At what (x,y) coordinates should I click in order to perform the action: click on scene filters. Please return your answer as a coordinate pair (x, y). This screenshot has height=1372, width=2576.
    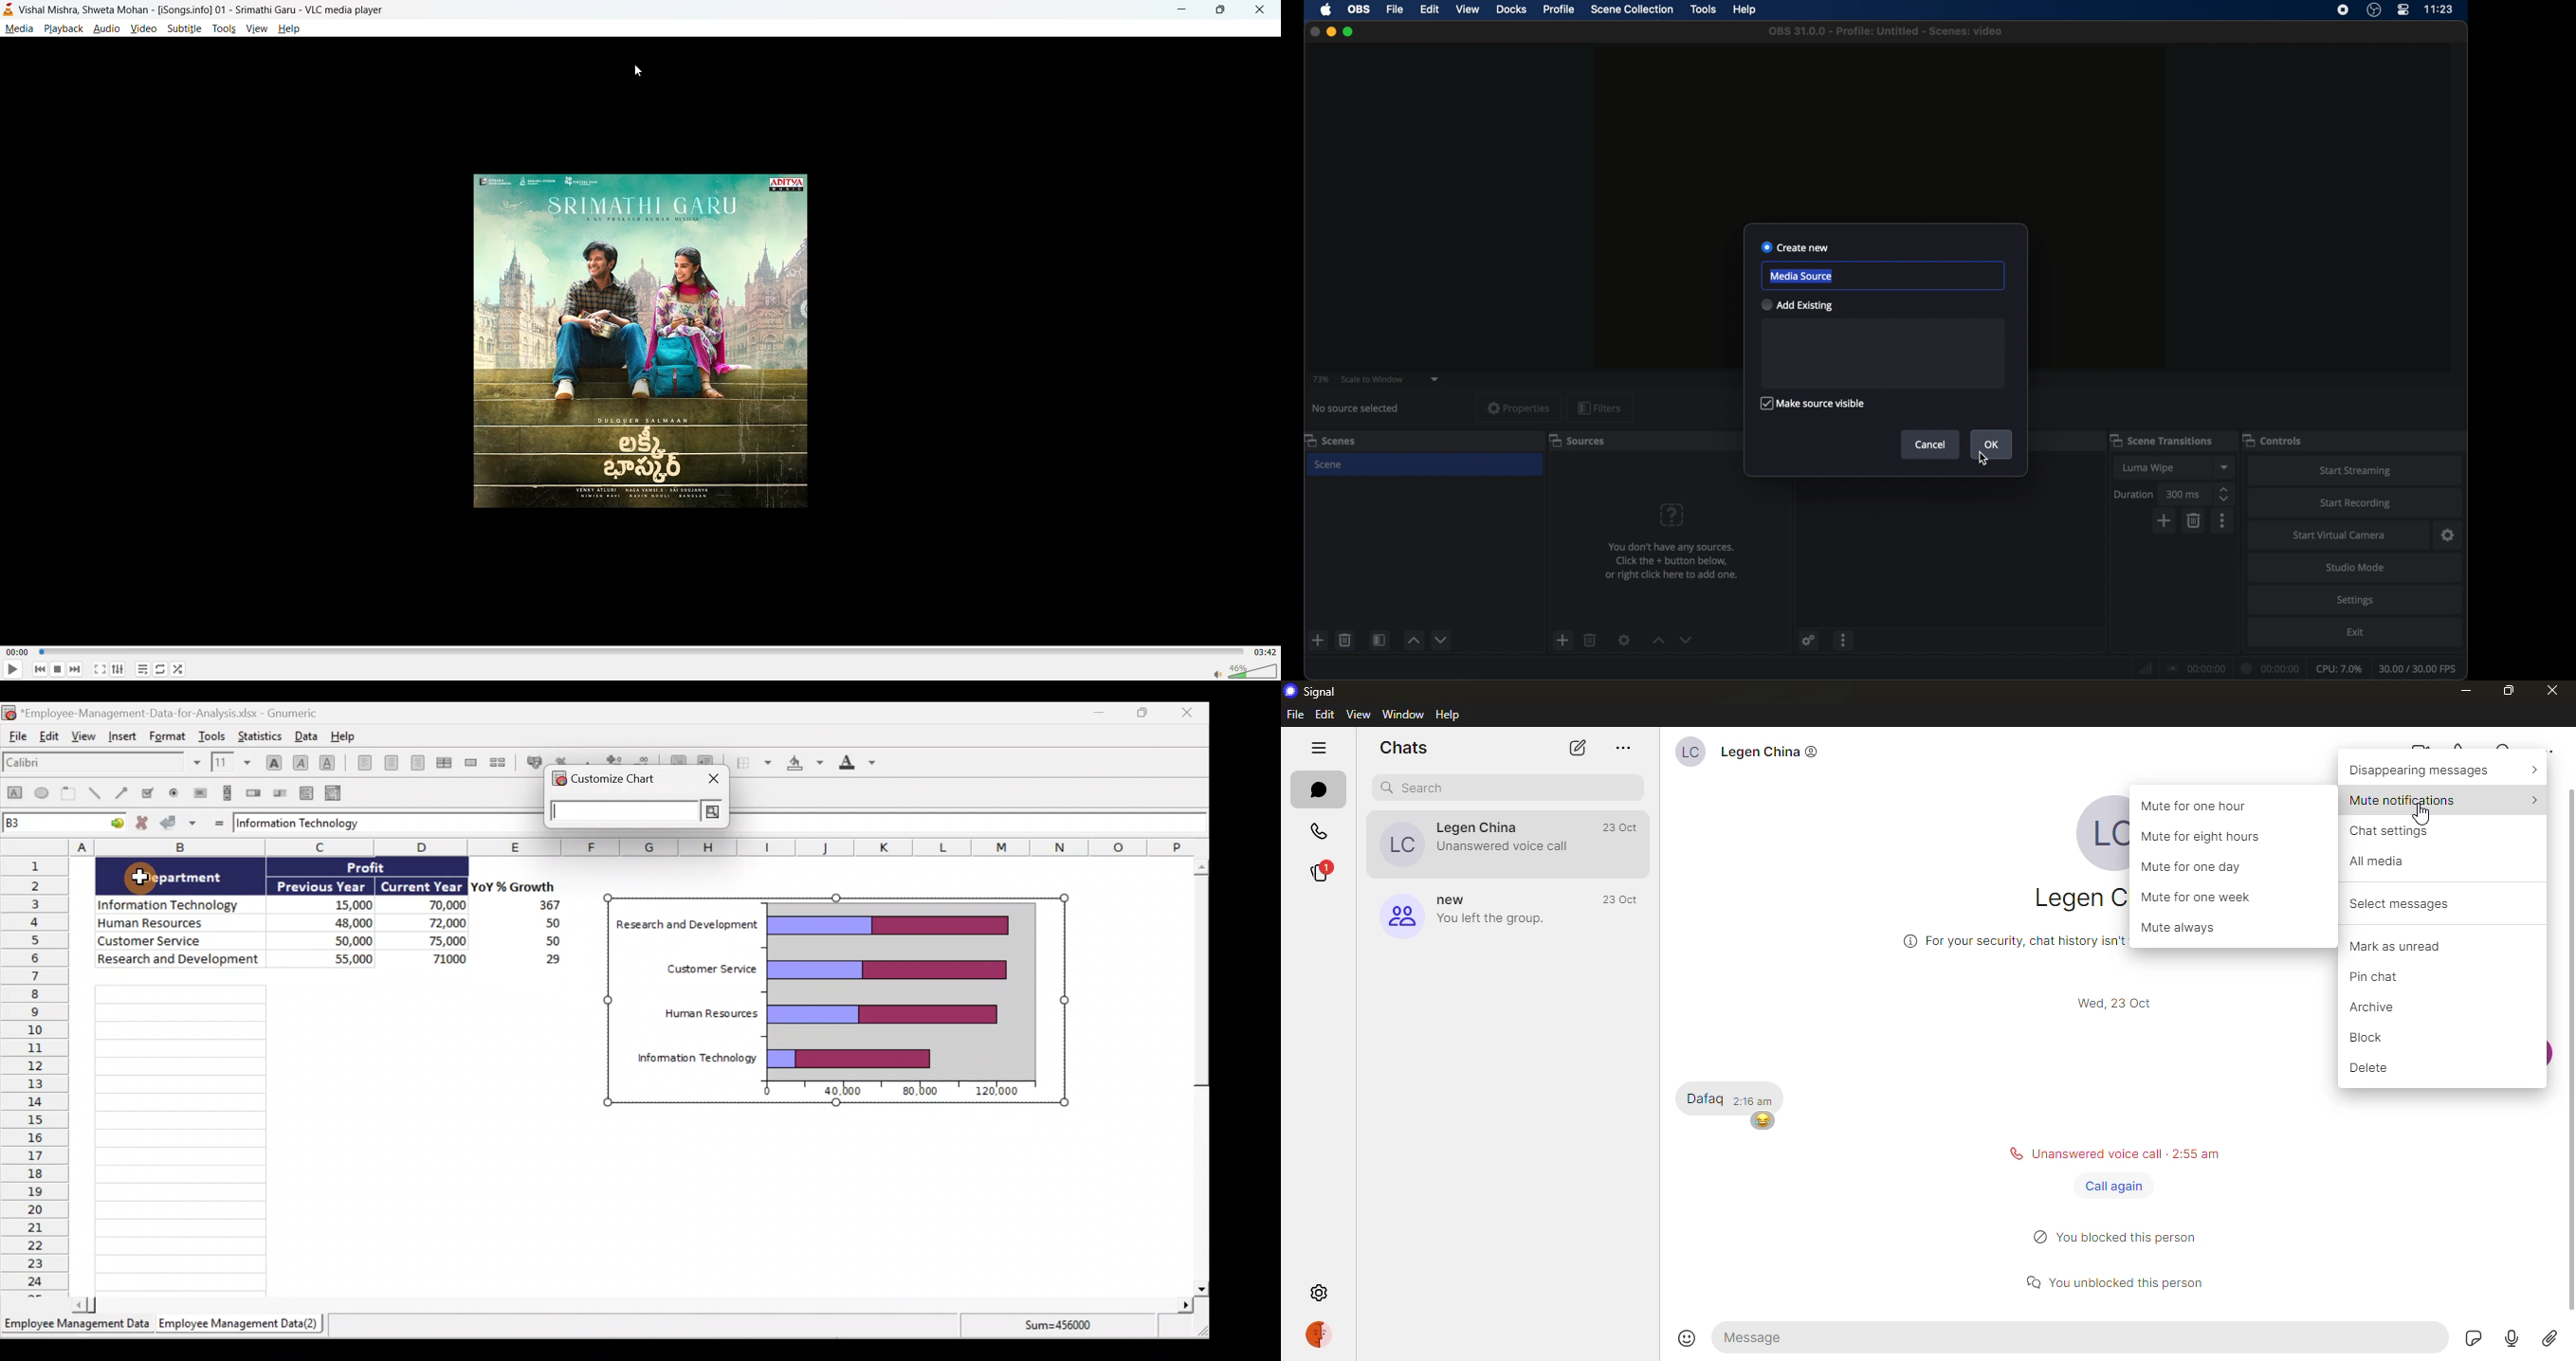
    Looking at the image, I should click on (1380, 640).